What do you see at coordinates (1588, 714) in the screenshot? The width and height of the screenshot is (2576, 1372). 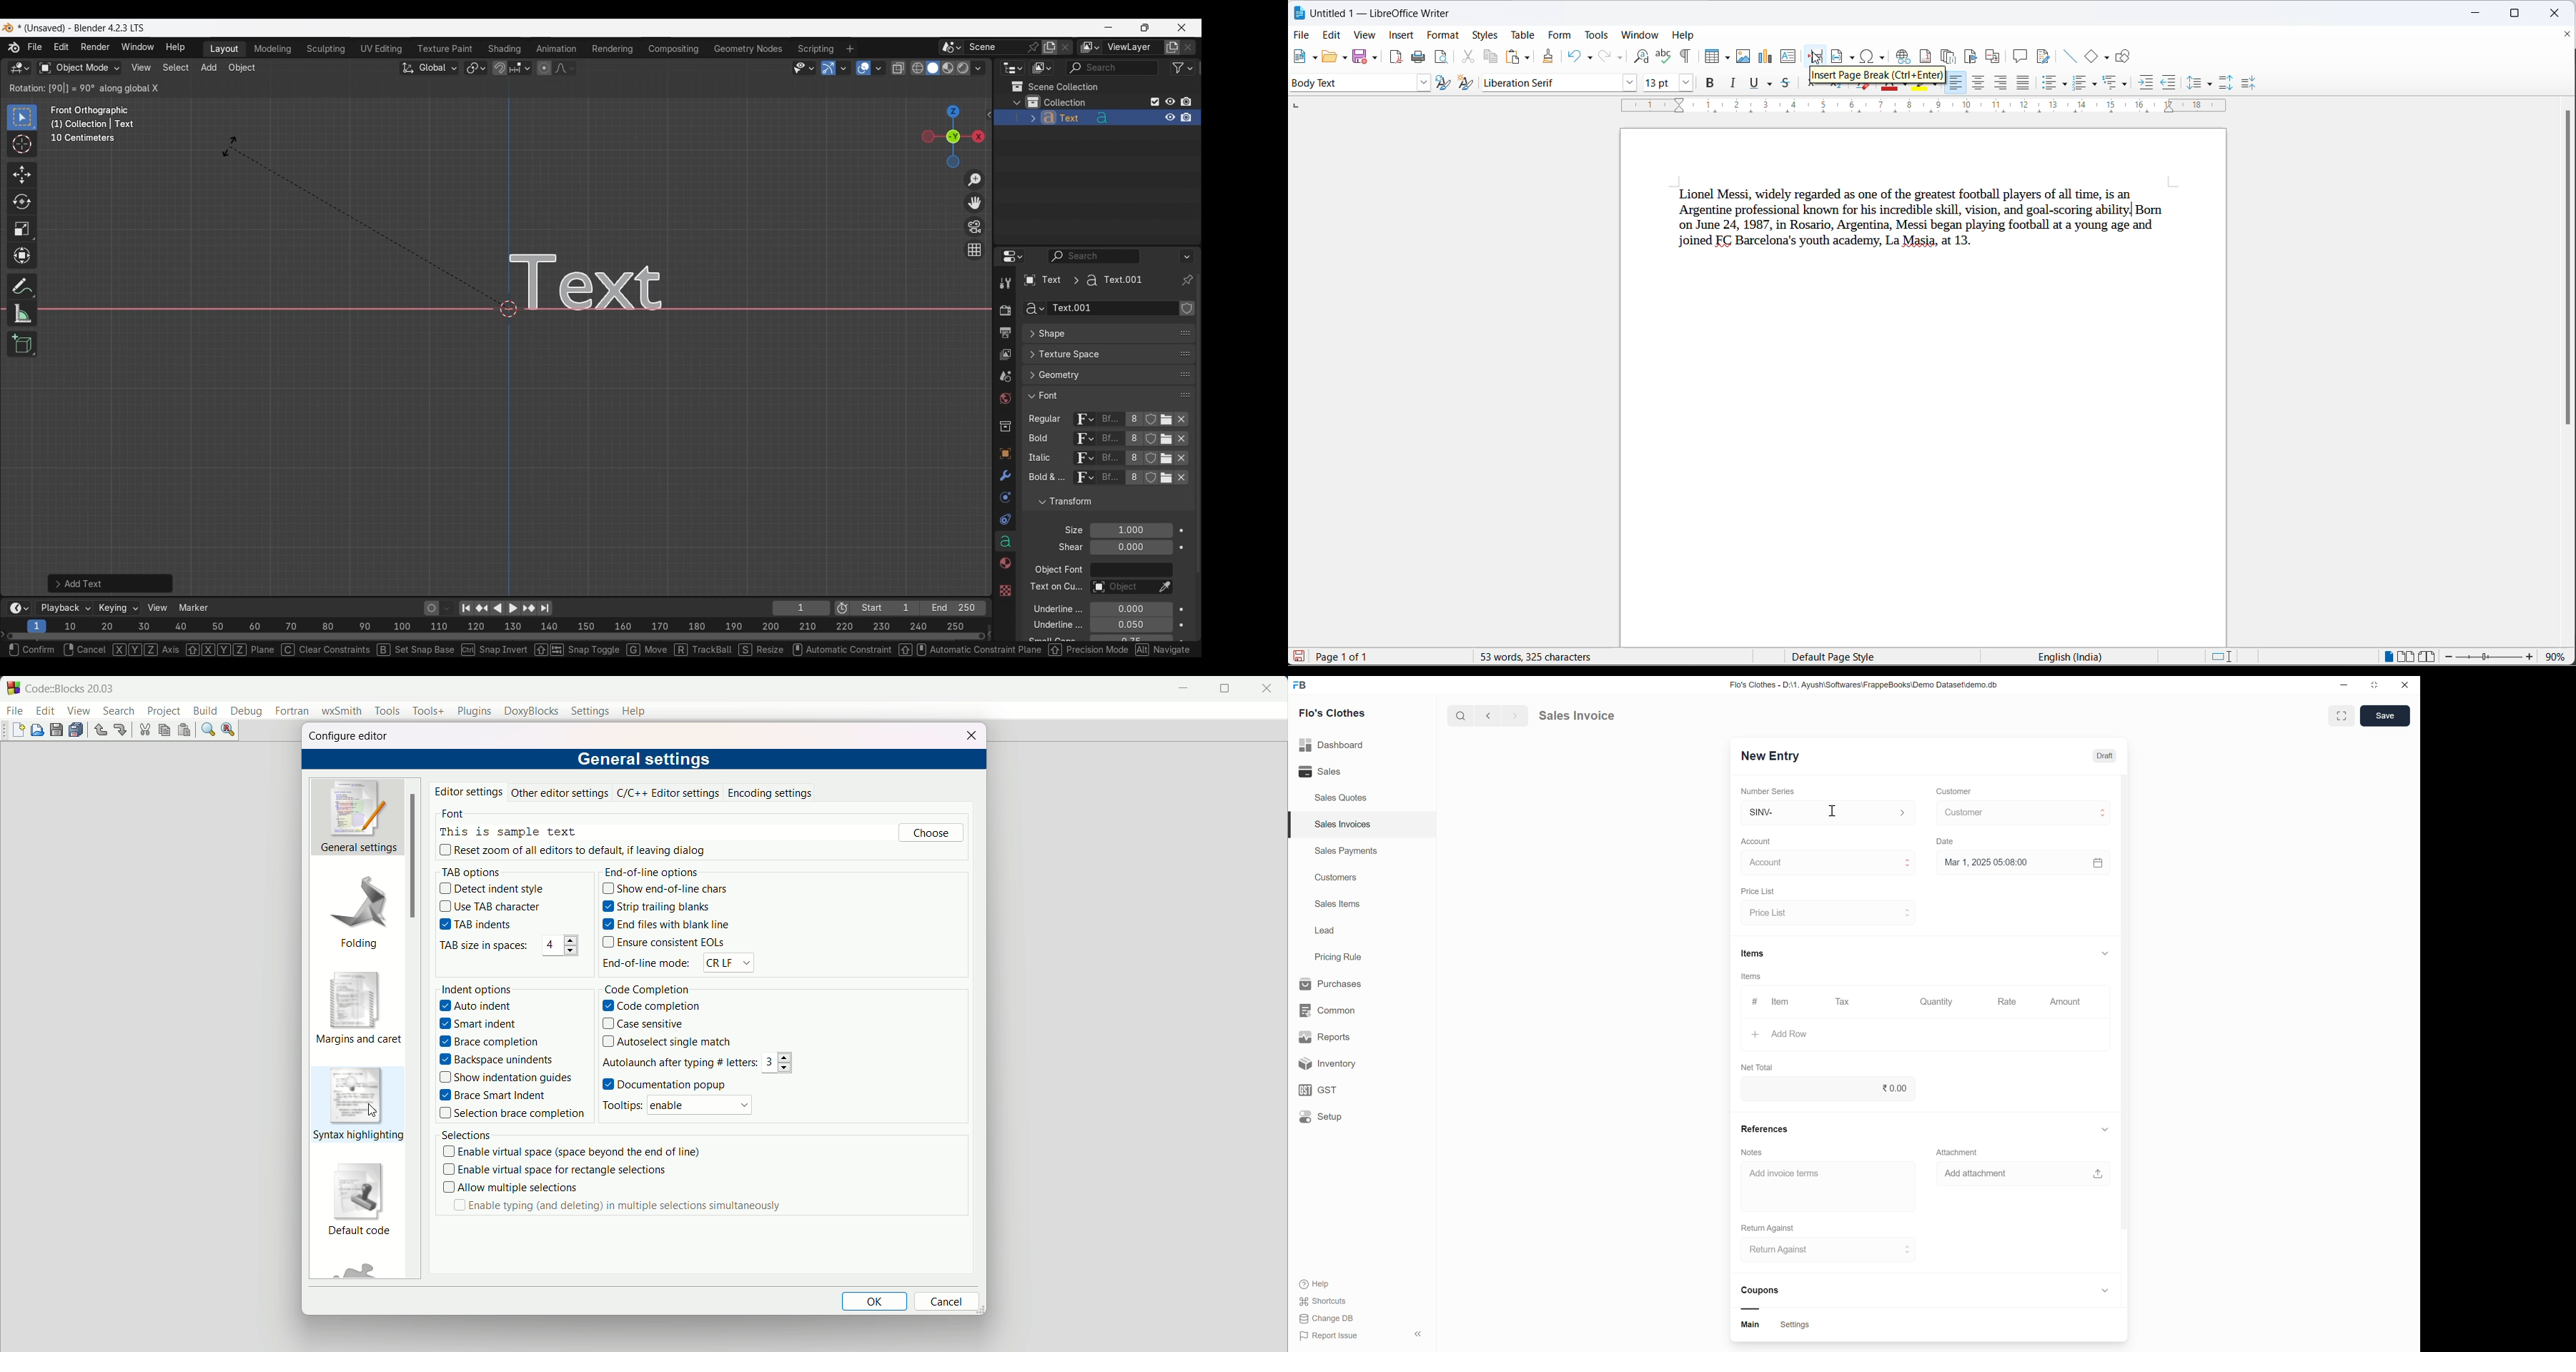 I see `sales invoice ` at bounding box center [1588, 714].